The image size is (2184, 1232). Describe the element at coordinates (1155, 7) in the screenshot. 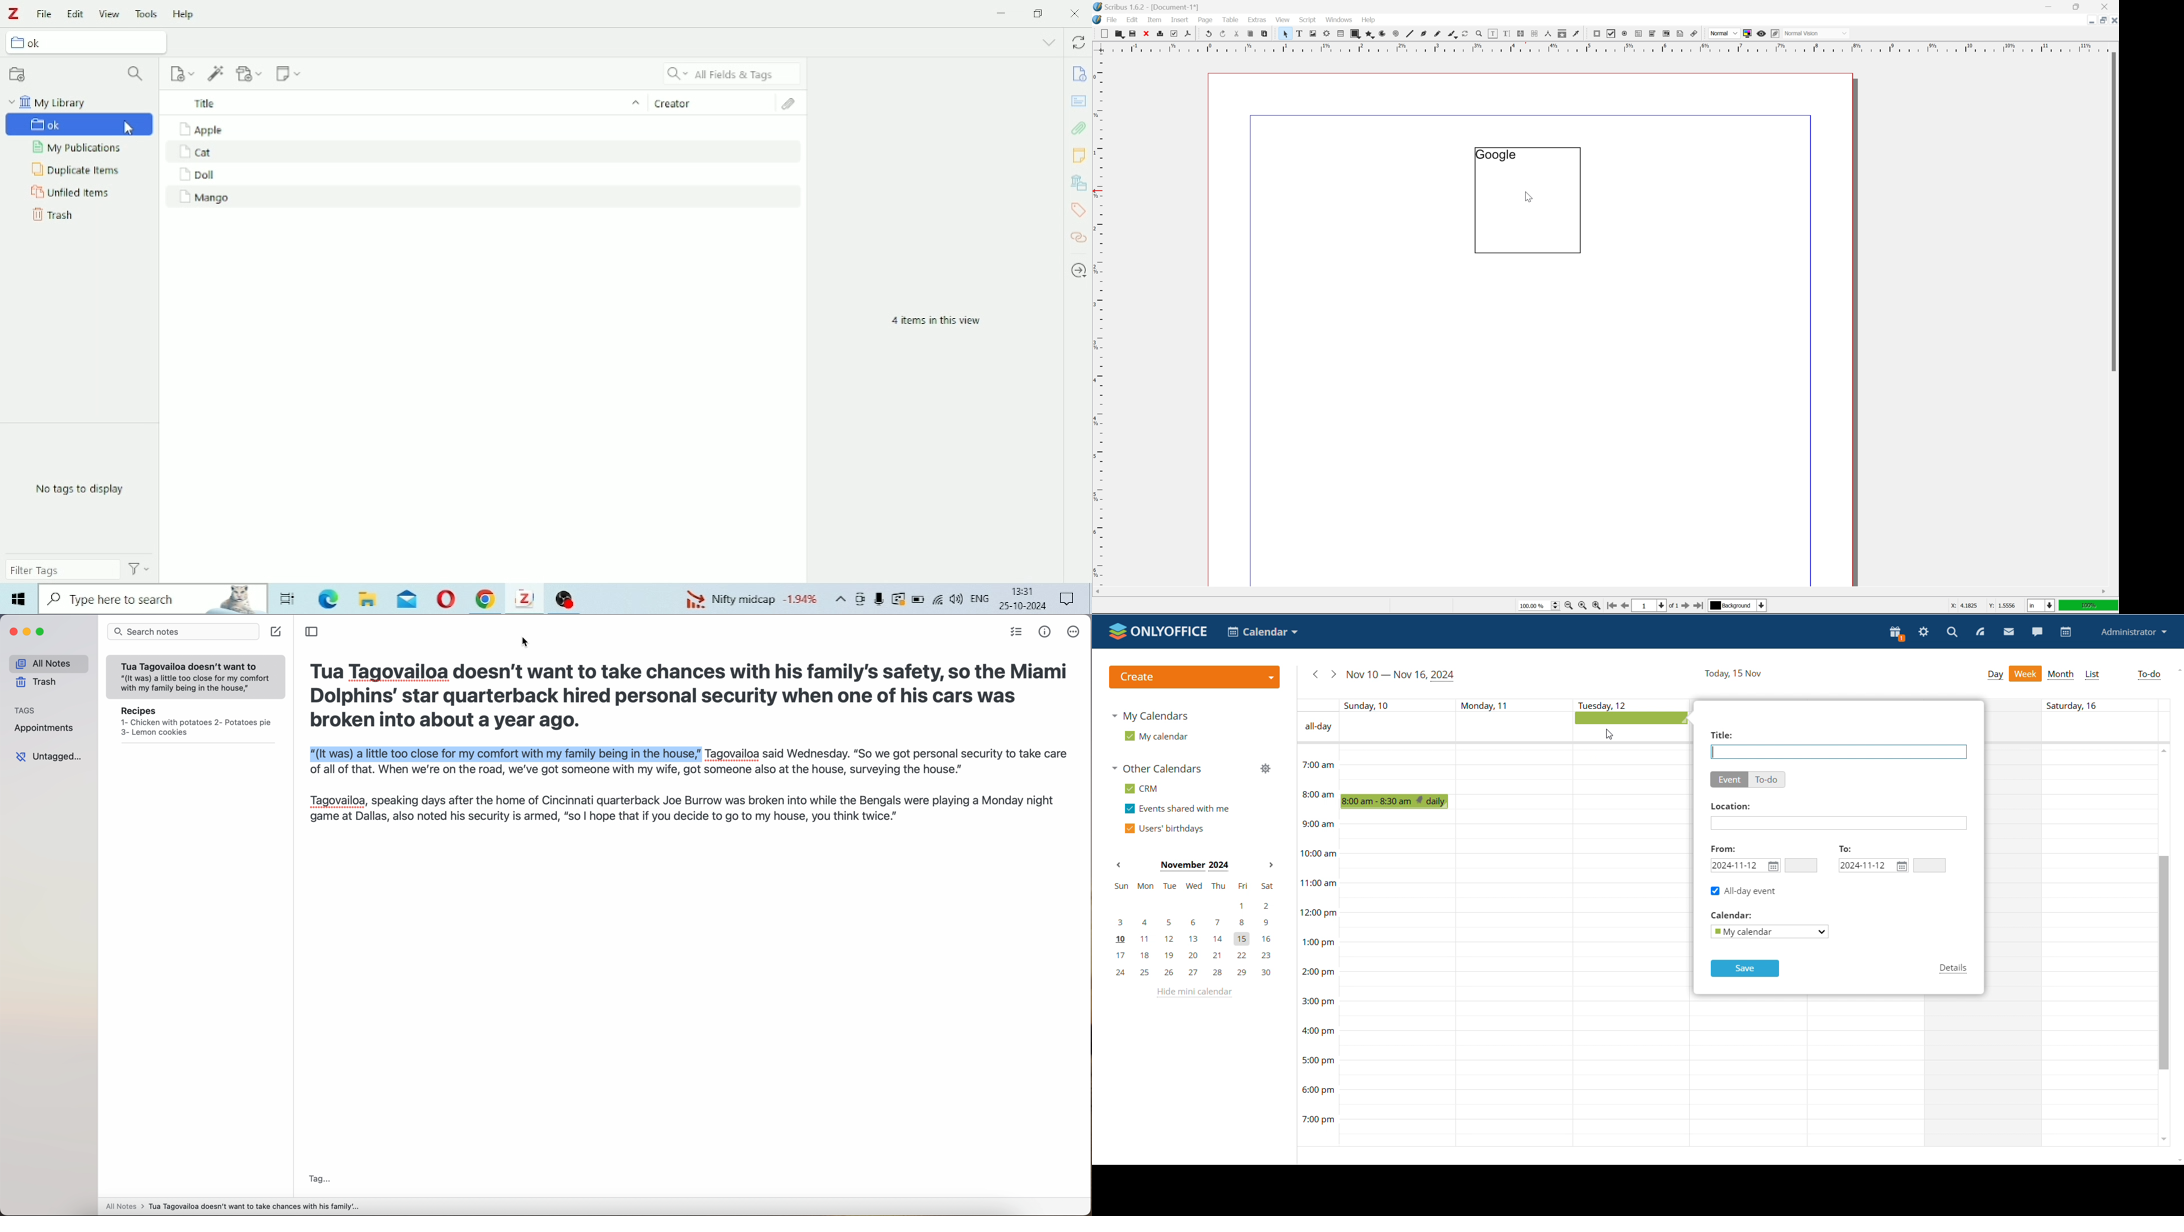

I see `Scribus 1.6.2 [Document - 1*]` at that location.